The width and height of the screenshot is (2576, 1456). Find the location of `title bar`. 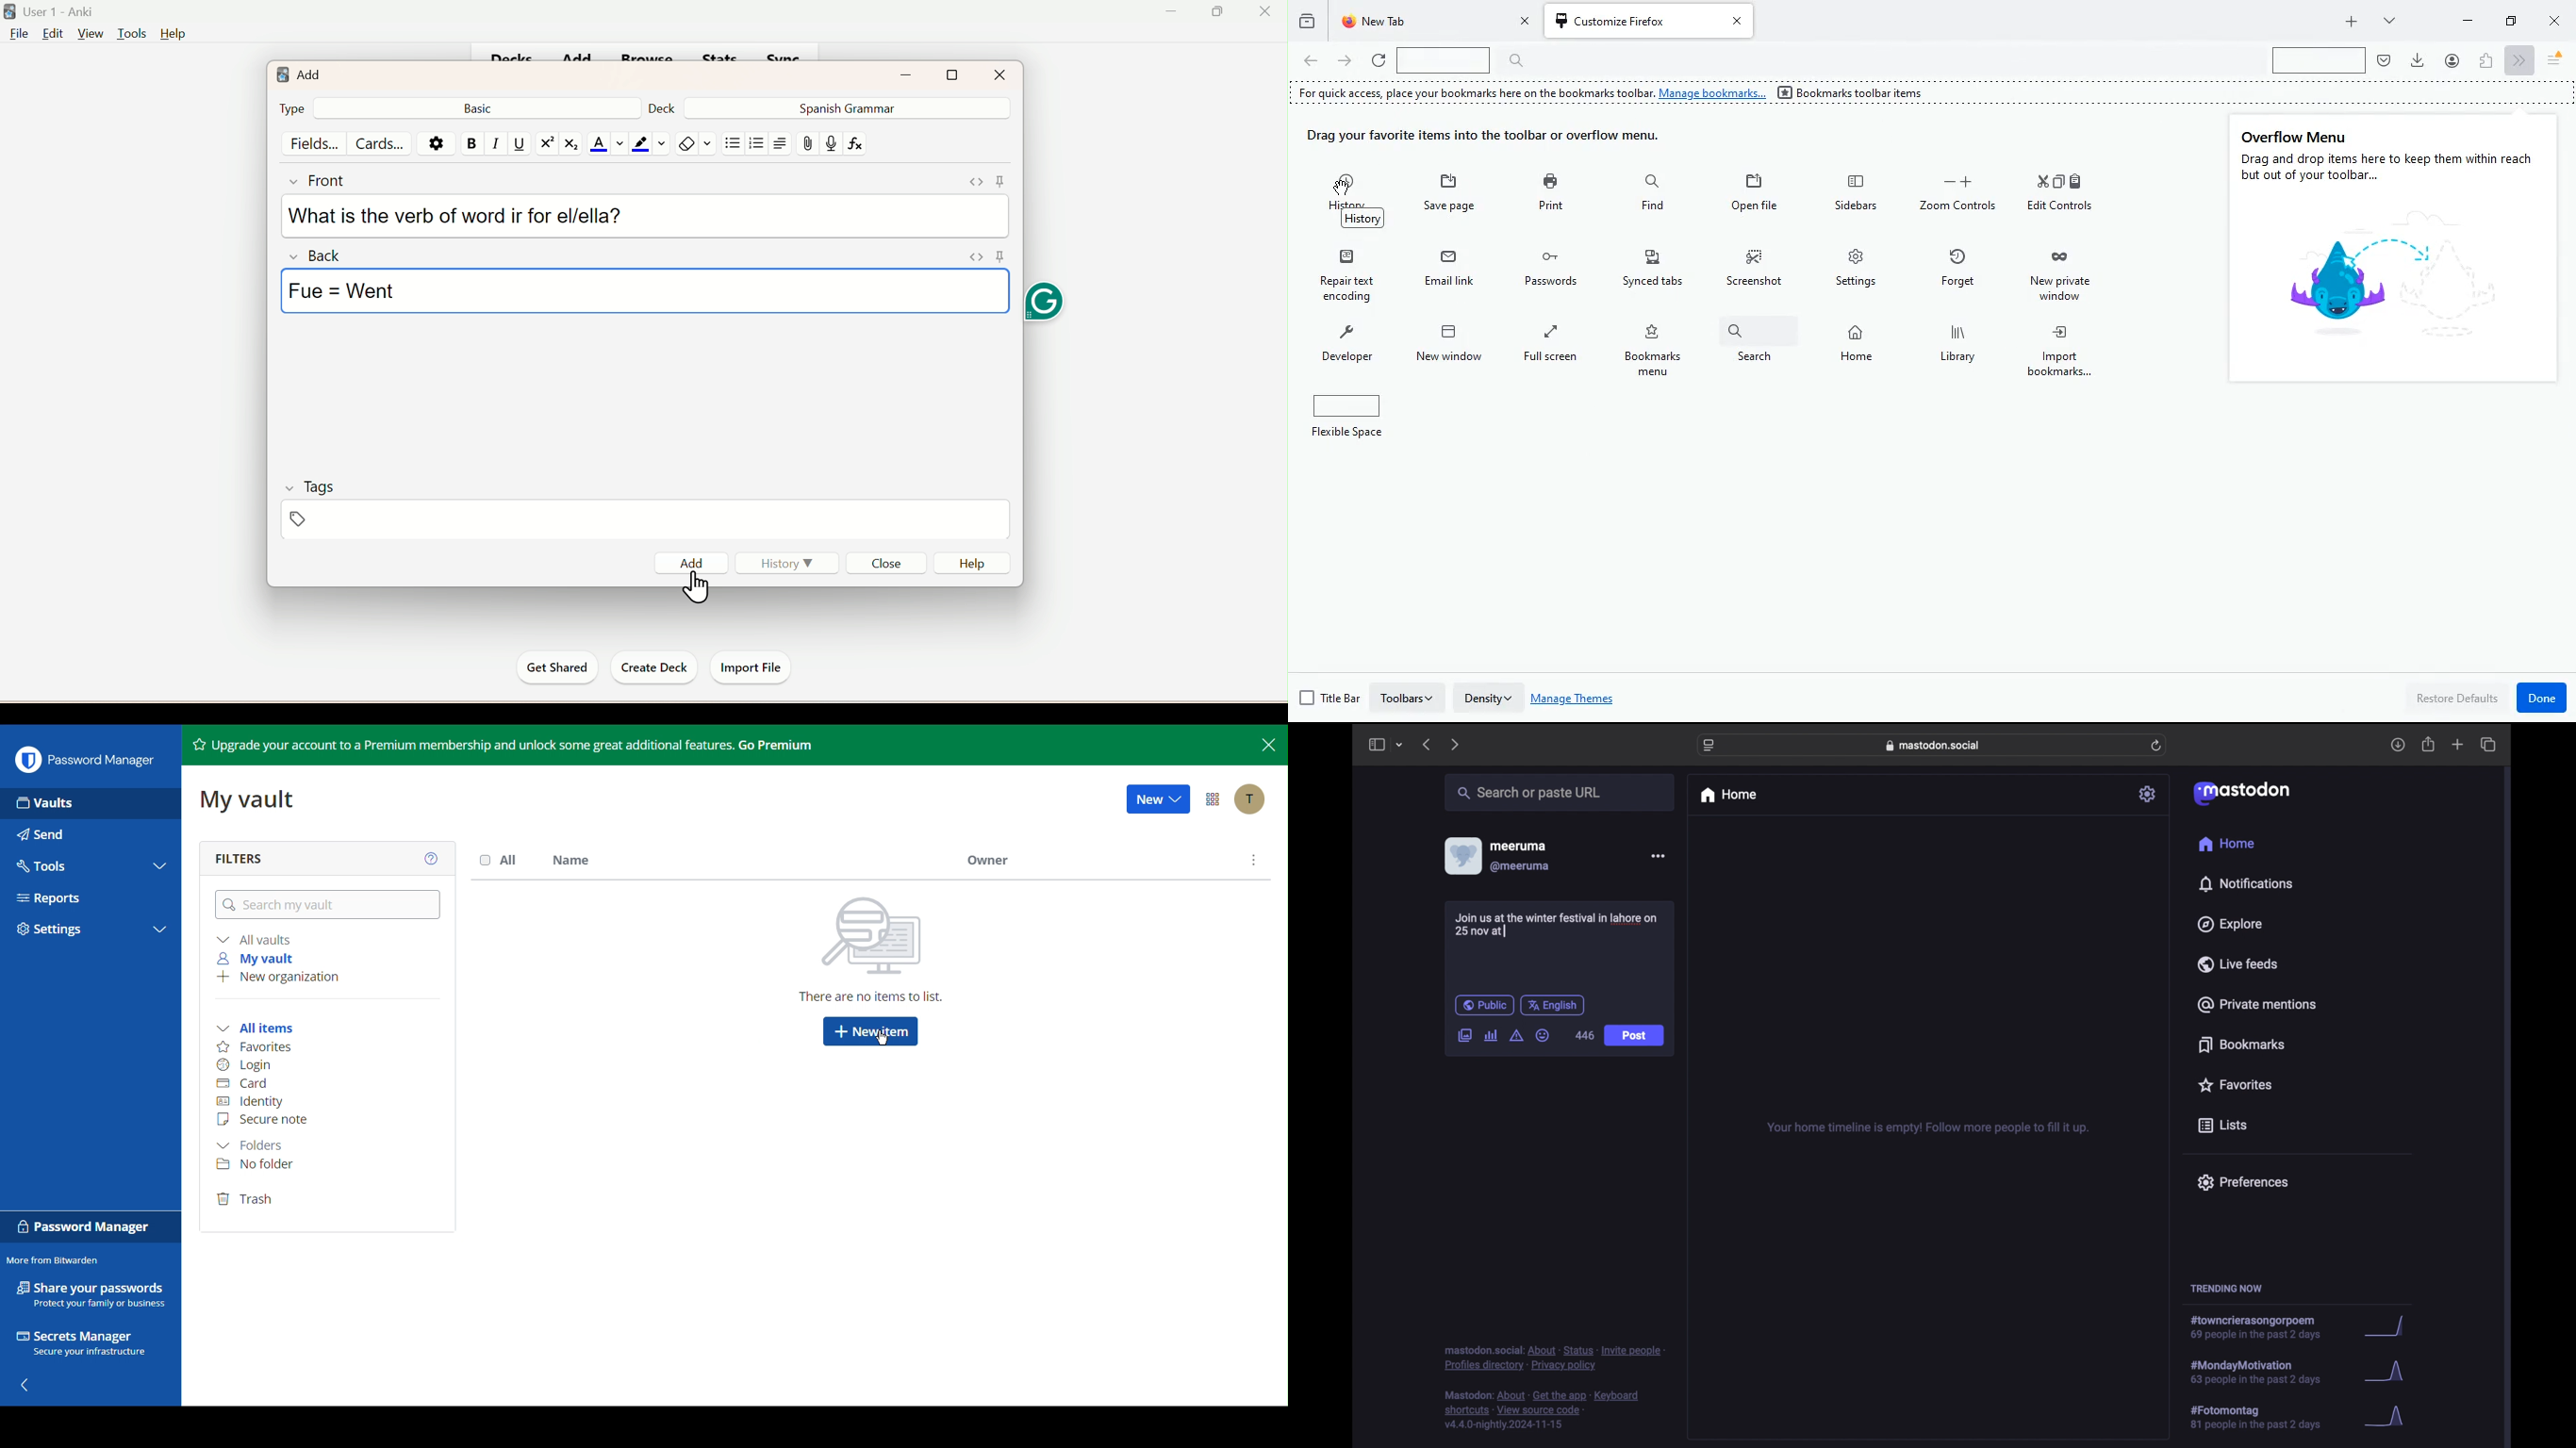

title bar is located at coordinates (1329, 699).